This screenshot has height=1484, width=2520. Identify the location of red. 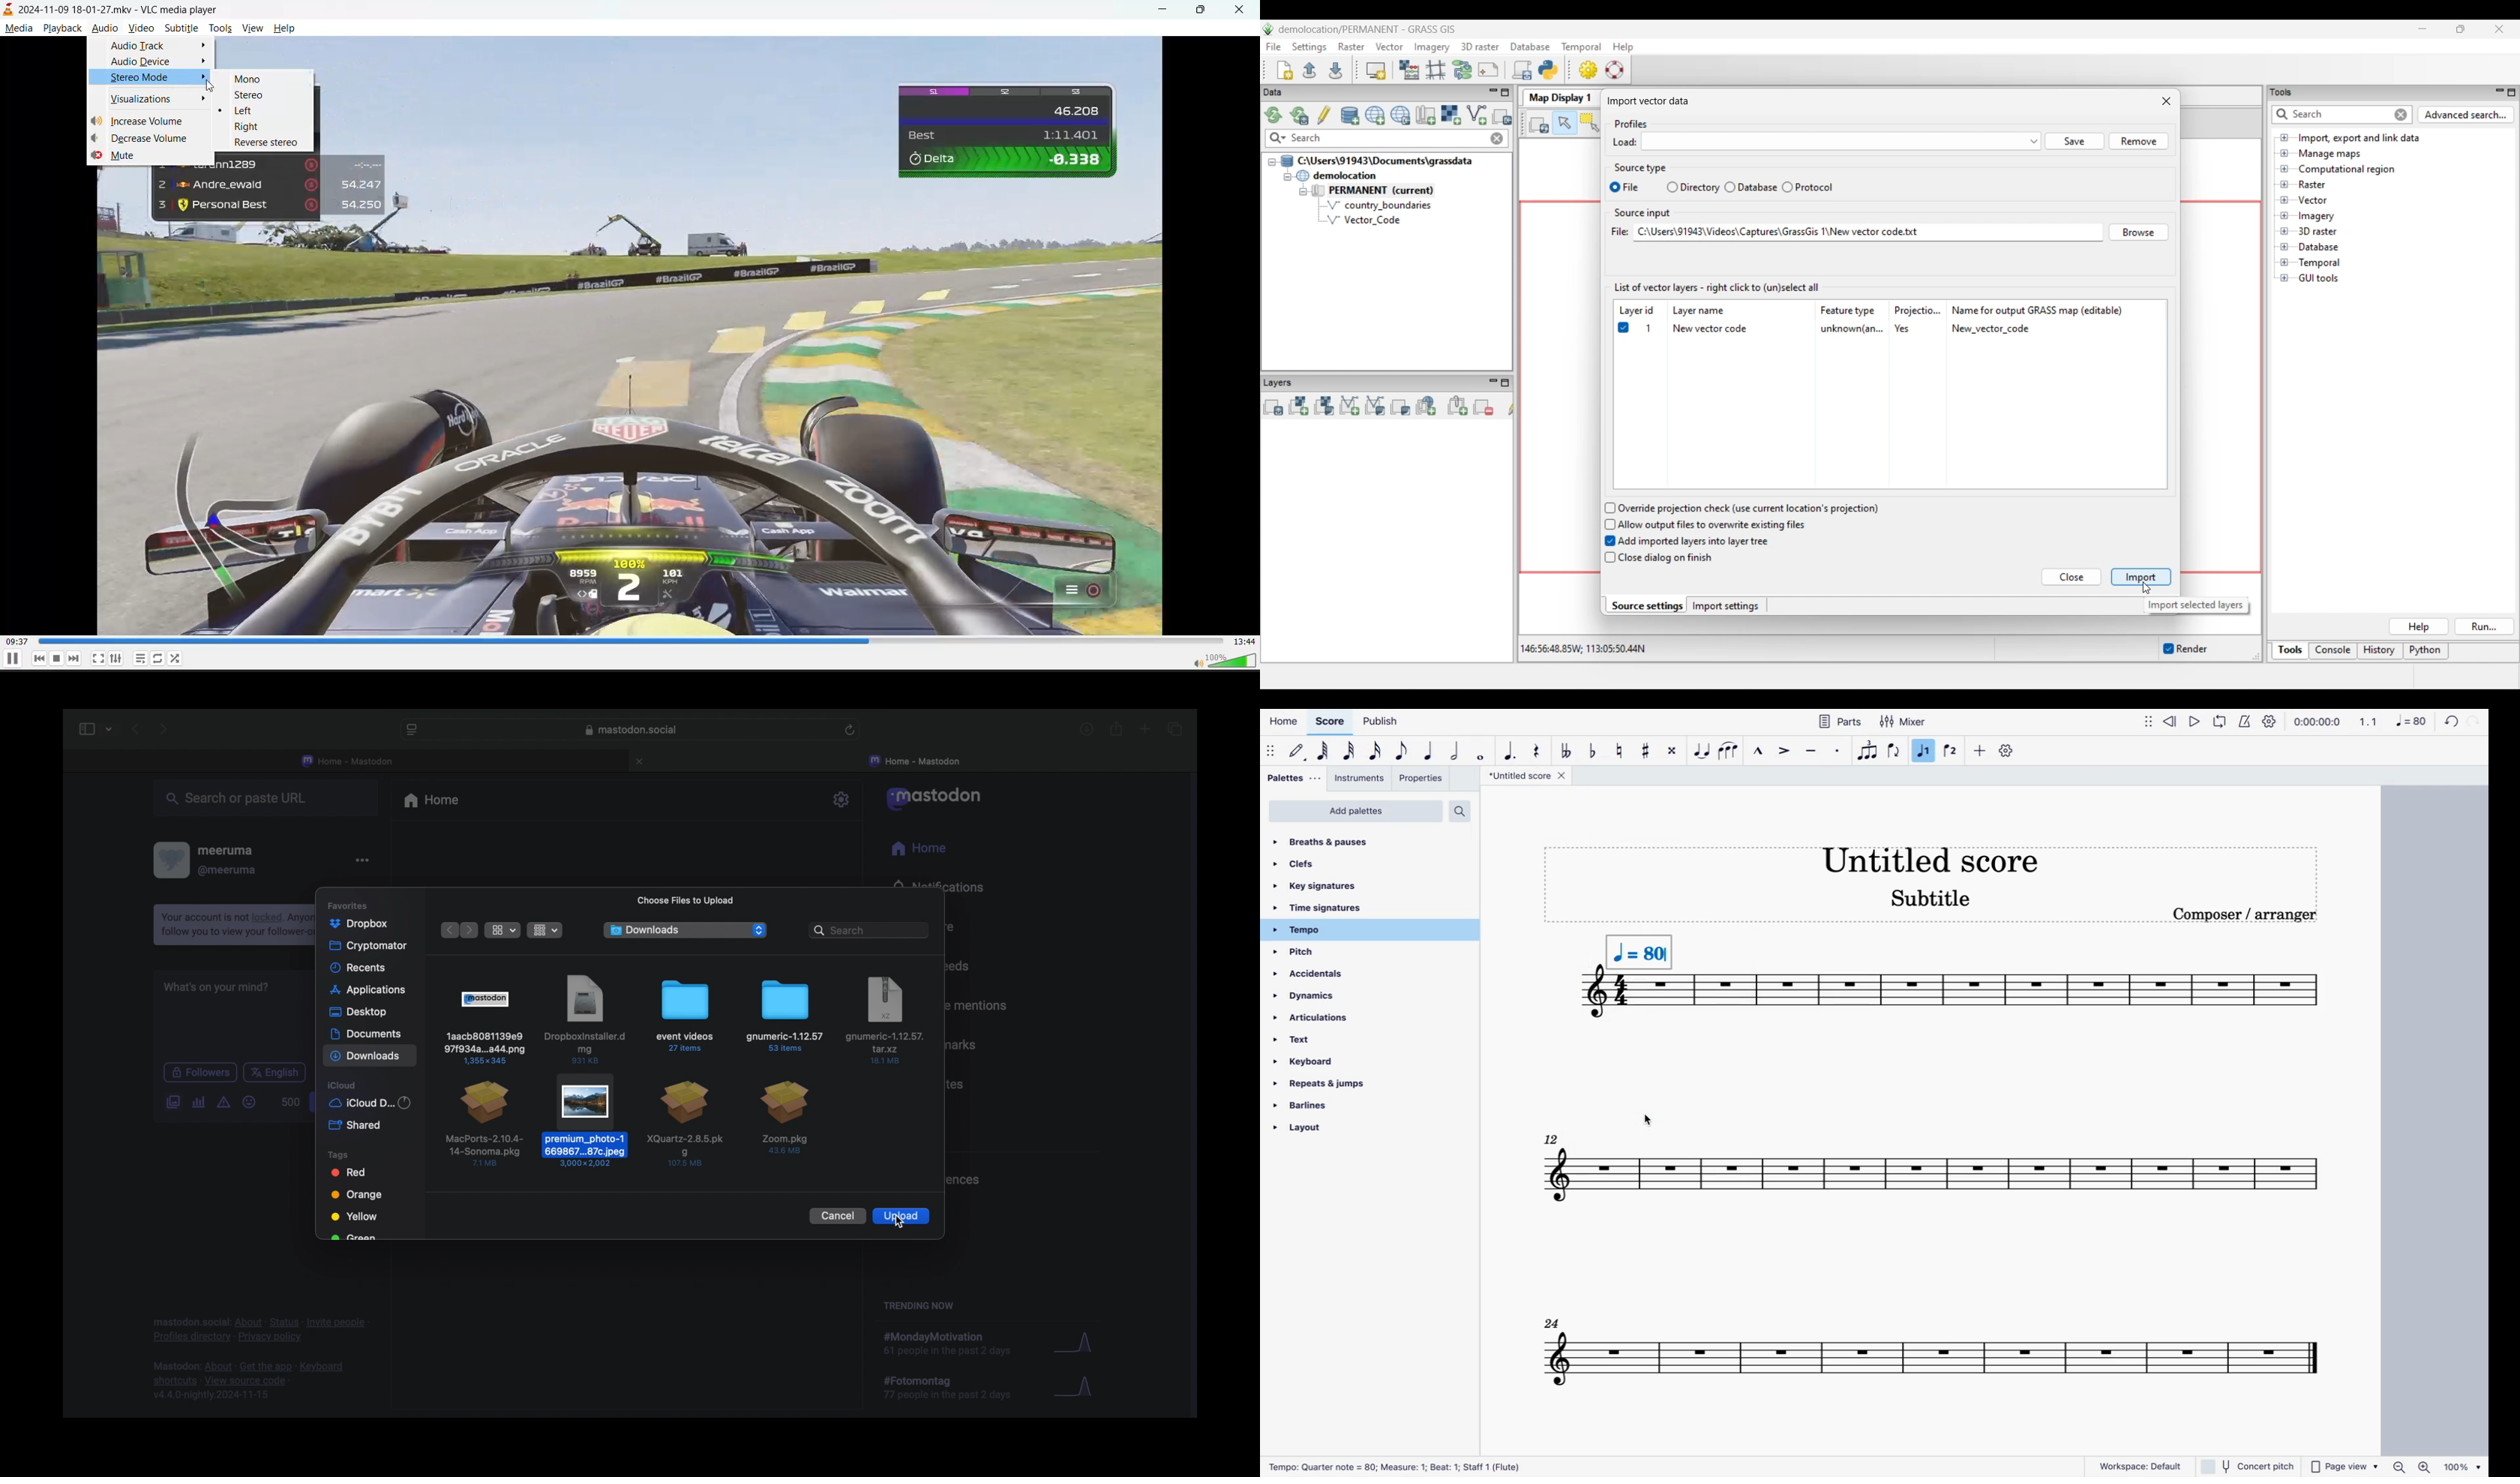
(347, 1173).